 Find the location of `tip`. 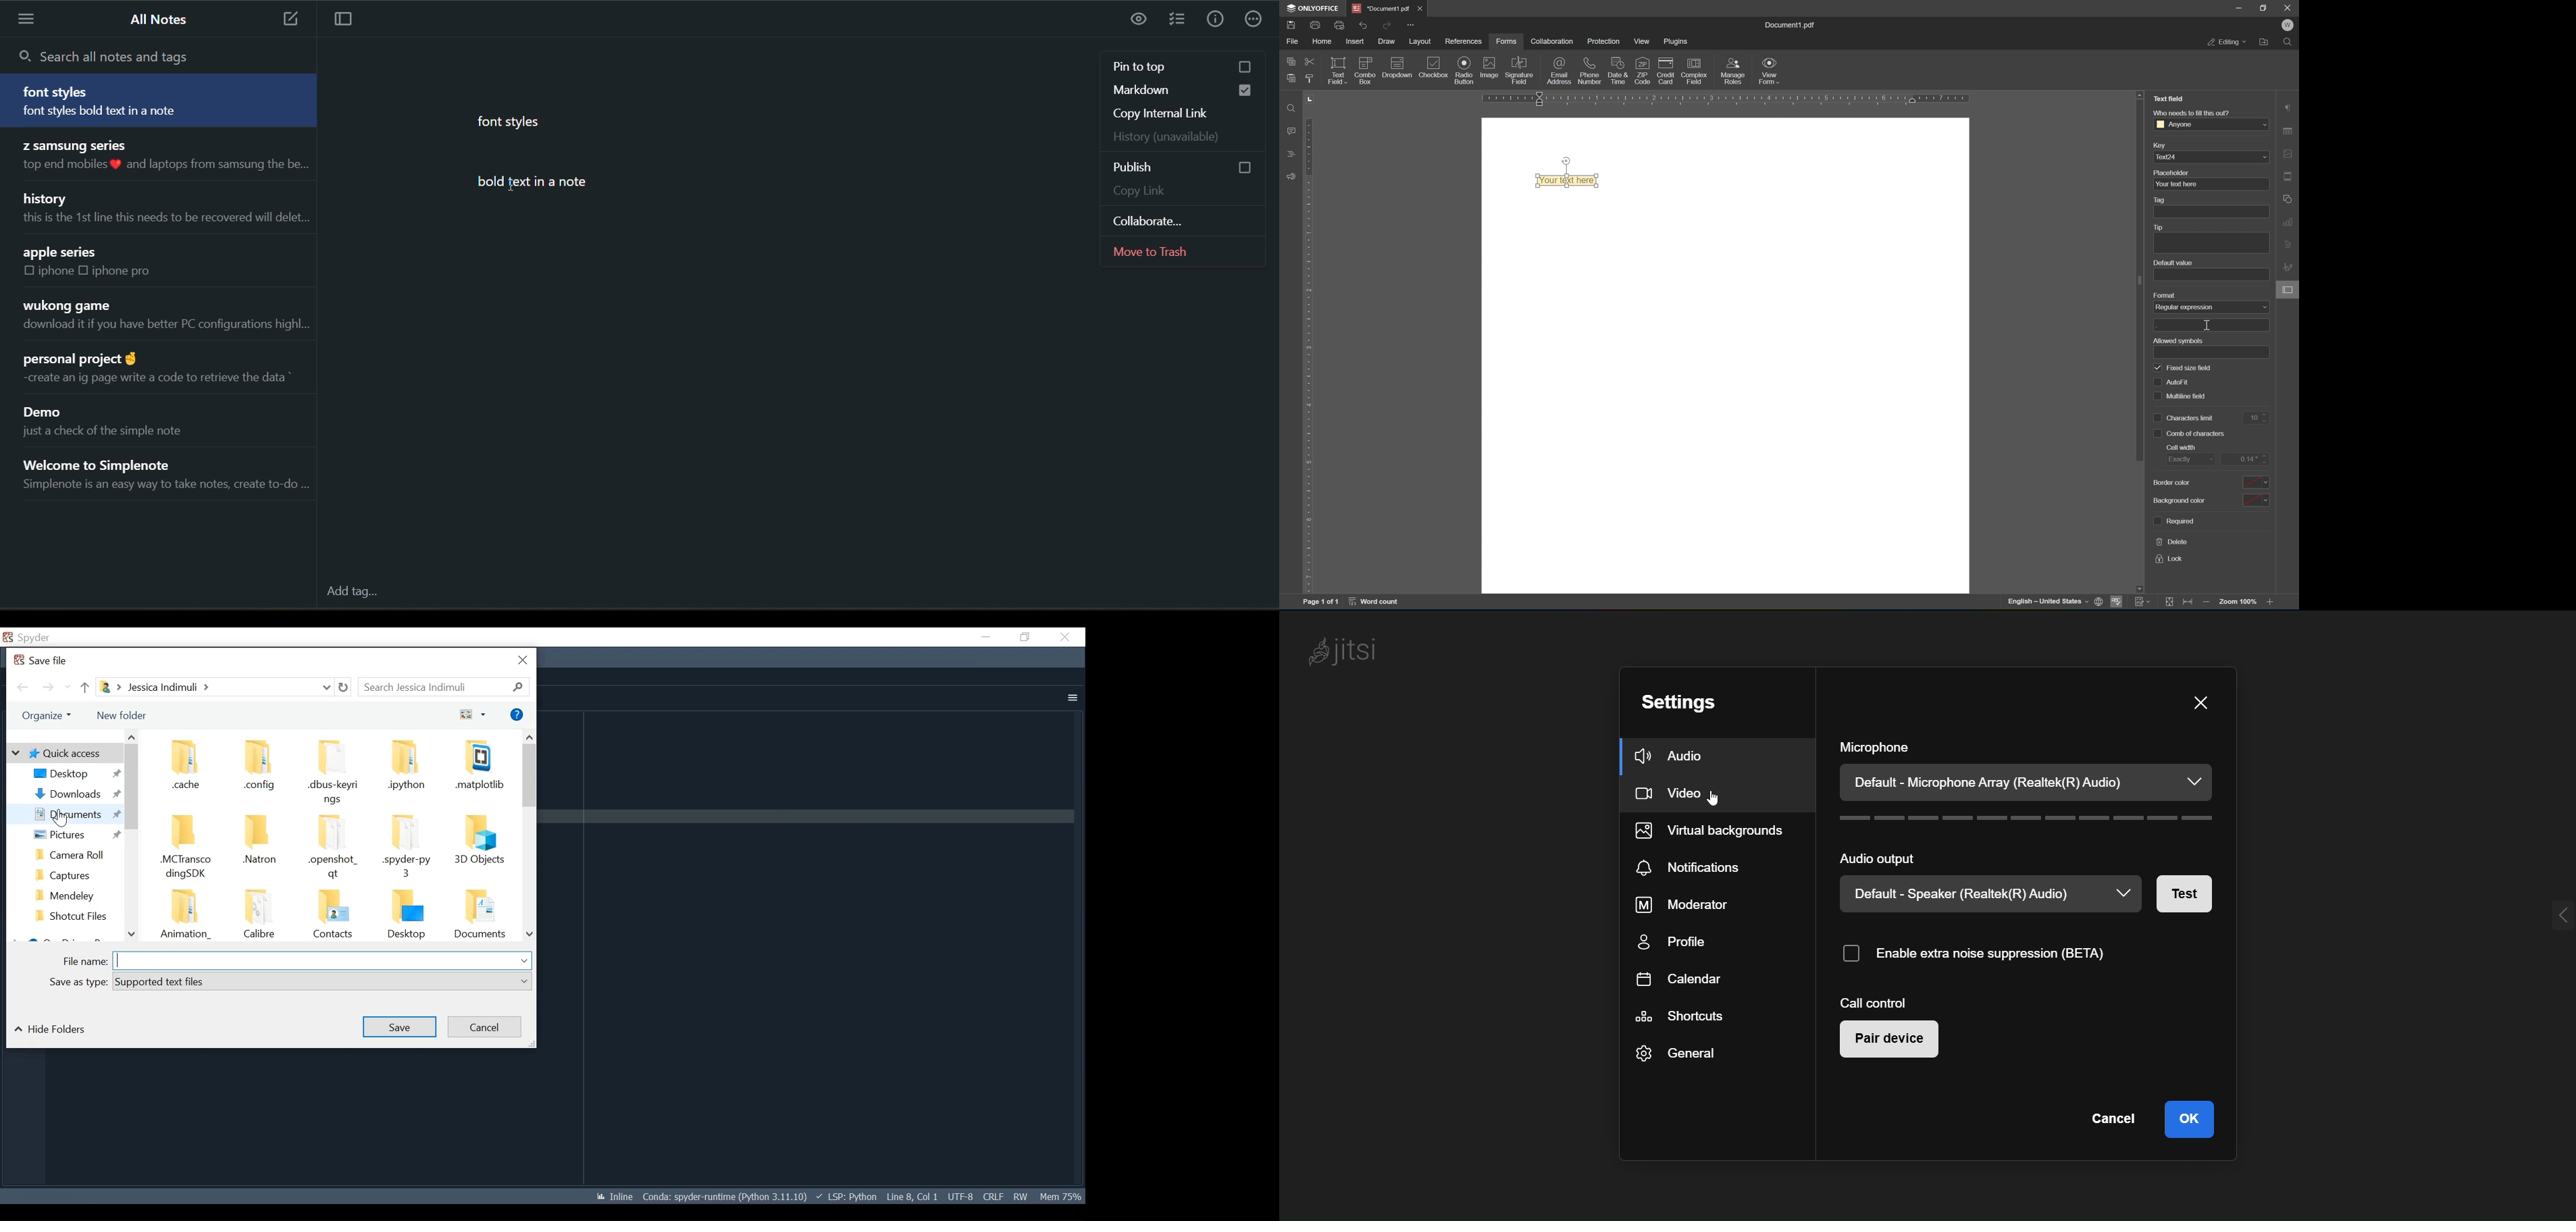

tip is located at coordinates (2158, 228).